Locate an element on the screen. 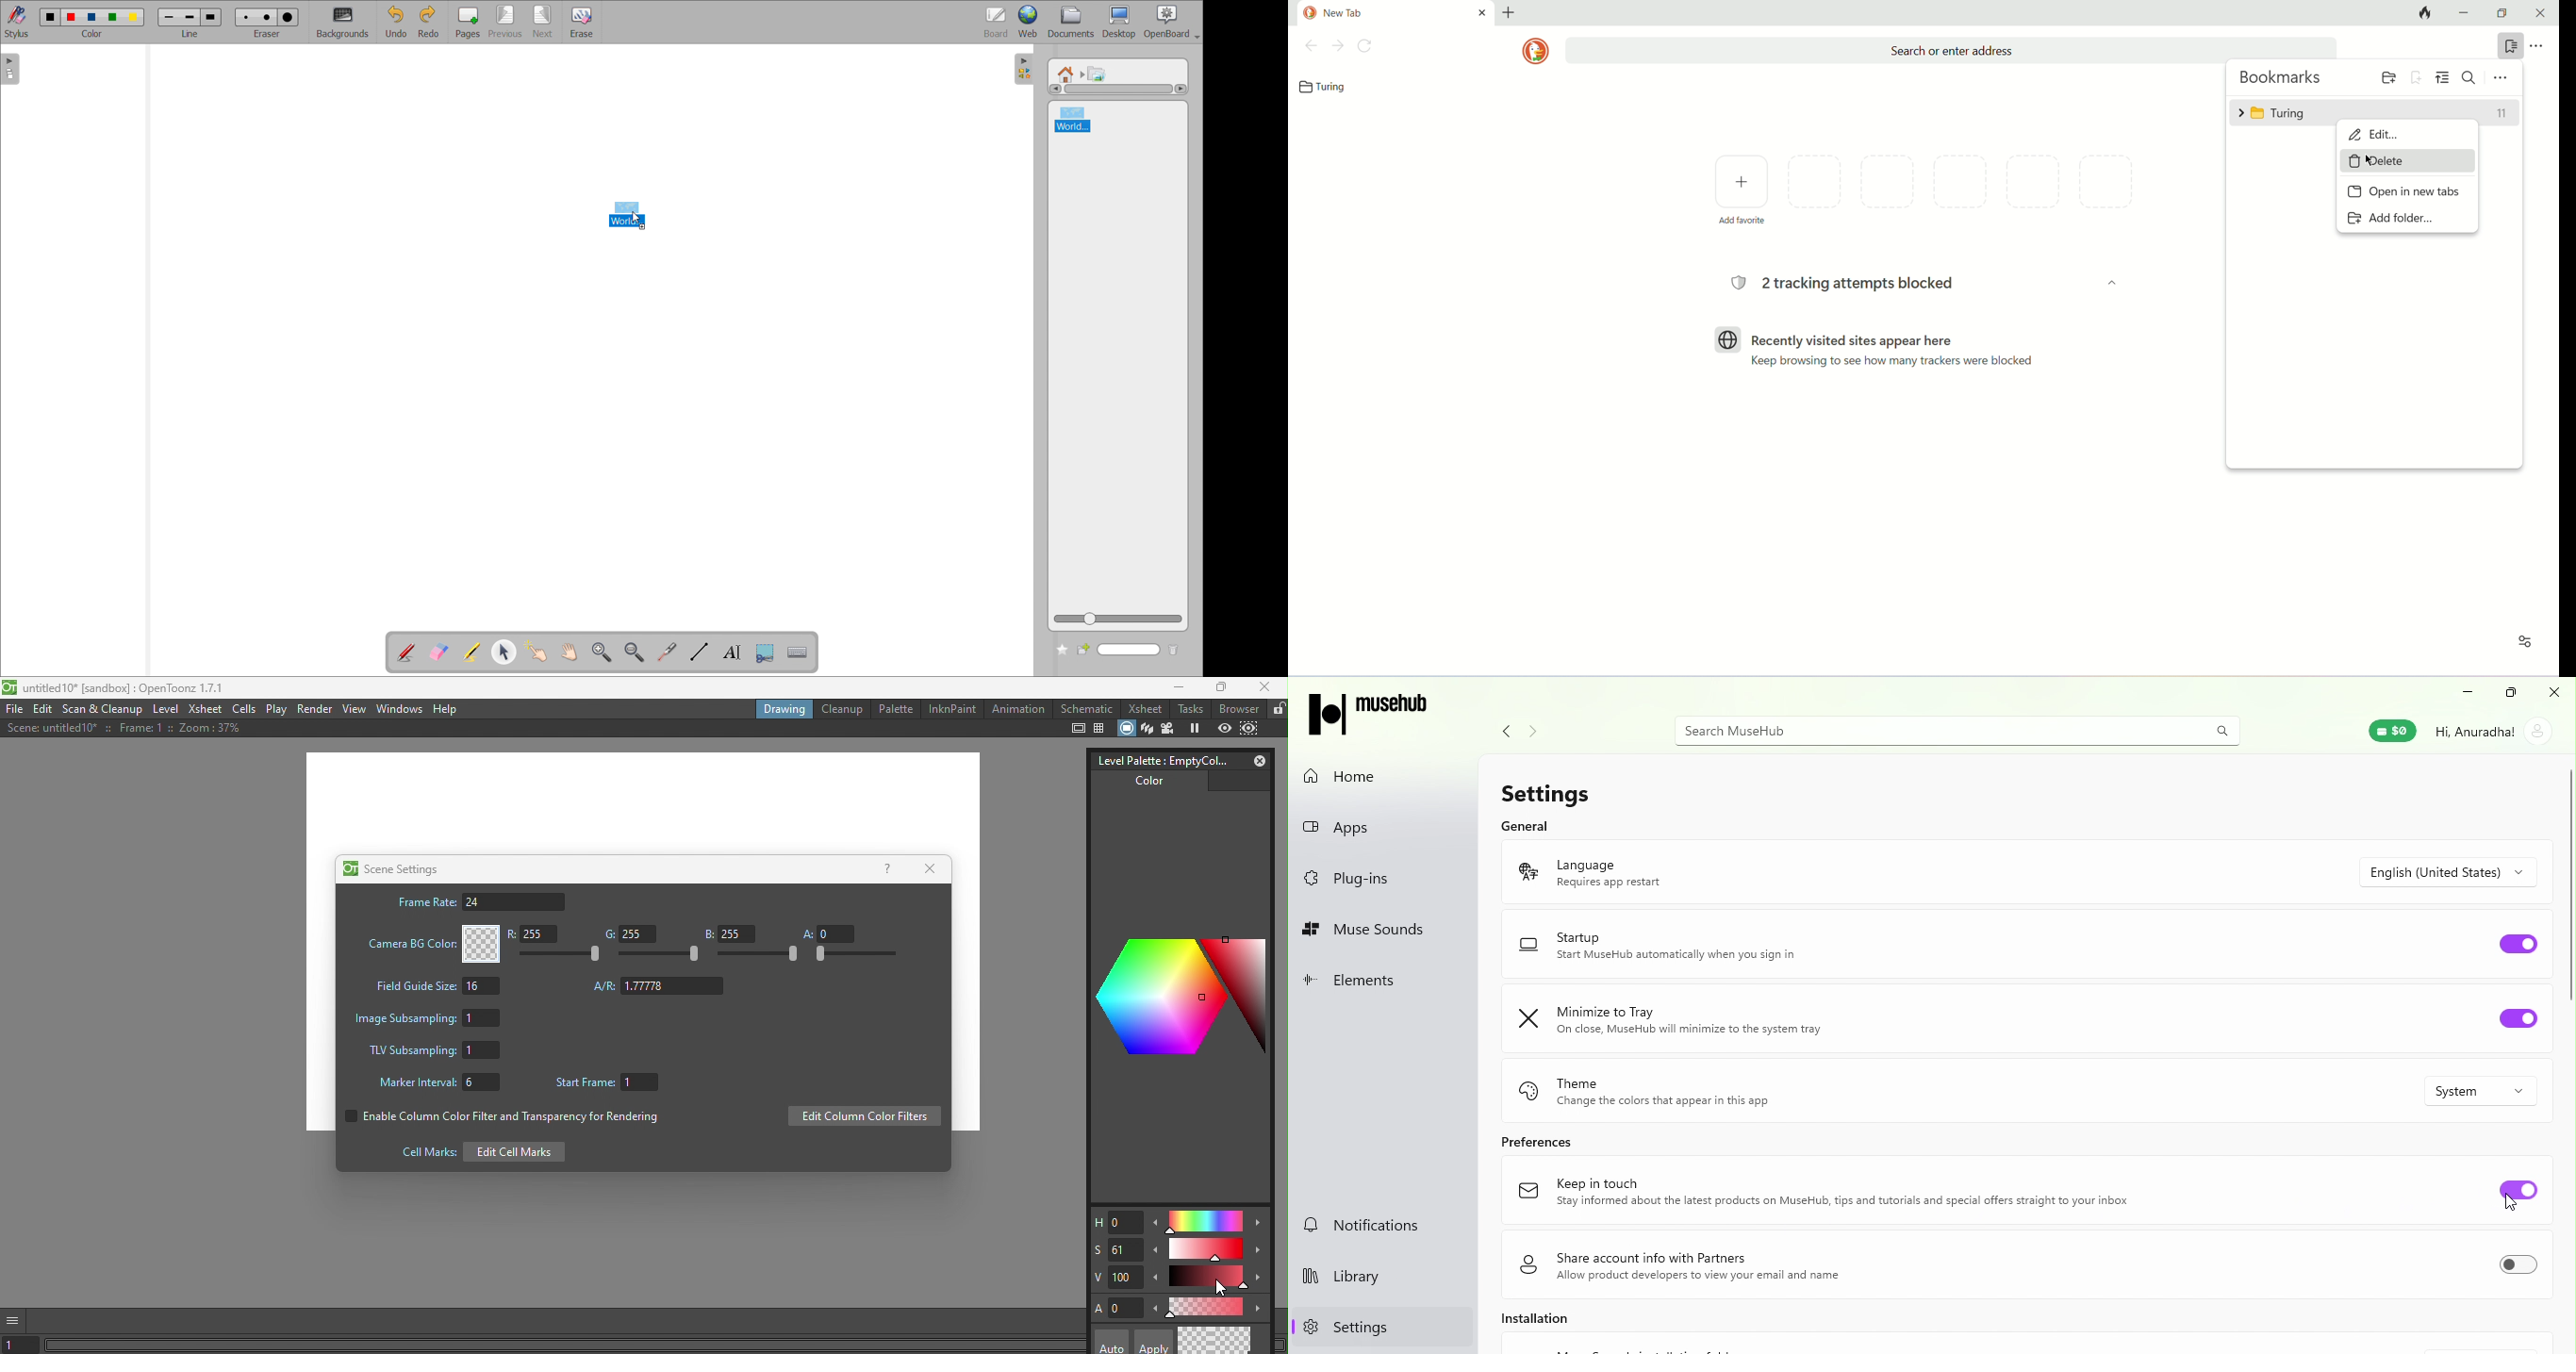 The width and height of the screenshot is (2576, 1372). Drop down is located at coordinates (2485, 1093).